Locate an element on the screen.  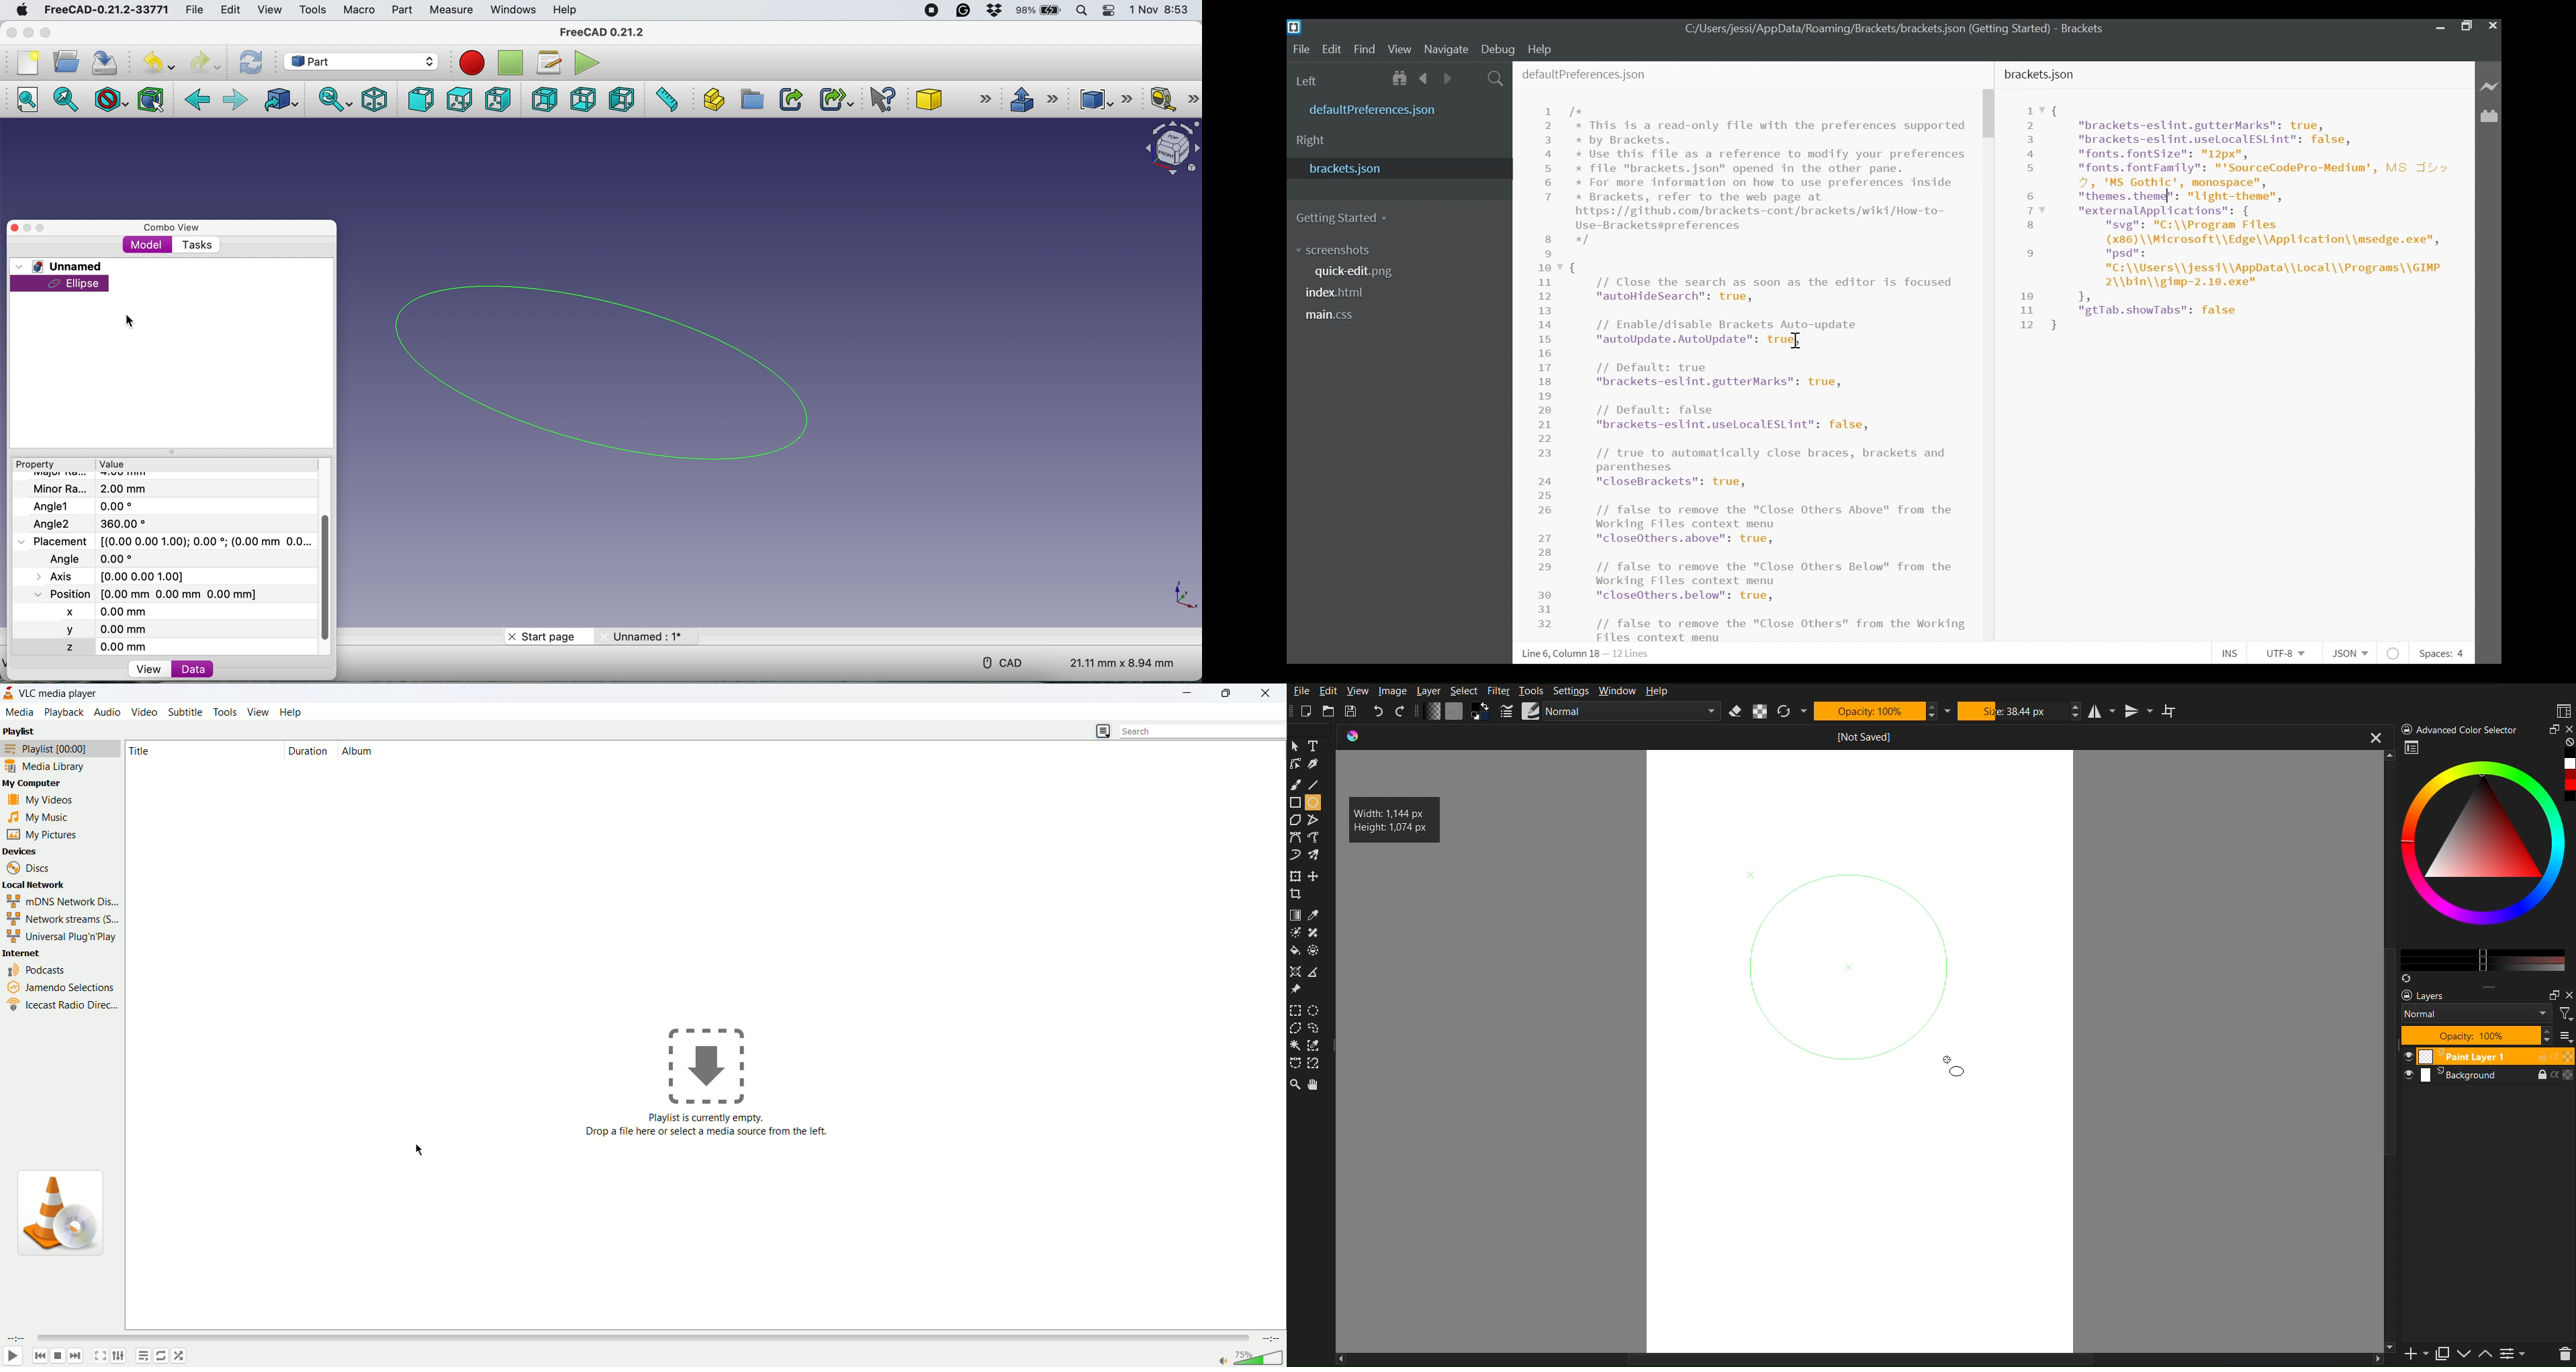
measure is located at coordinates (451, 11).